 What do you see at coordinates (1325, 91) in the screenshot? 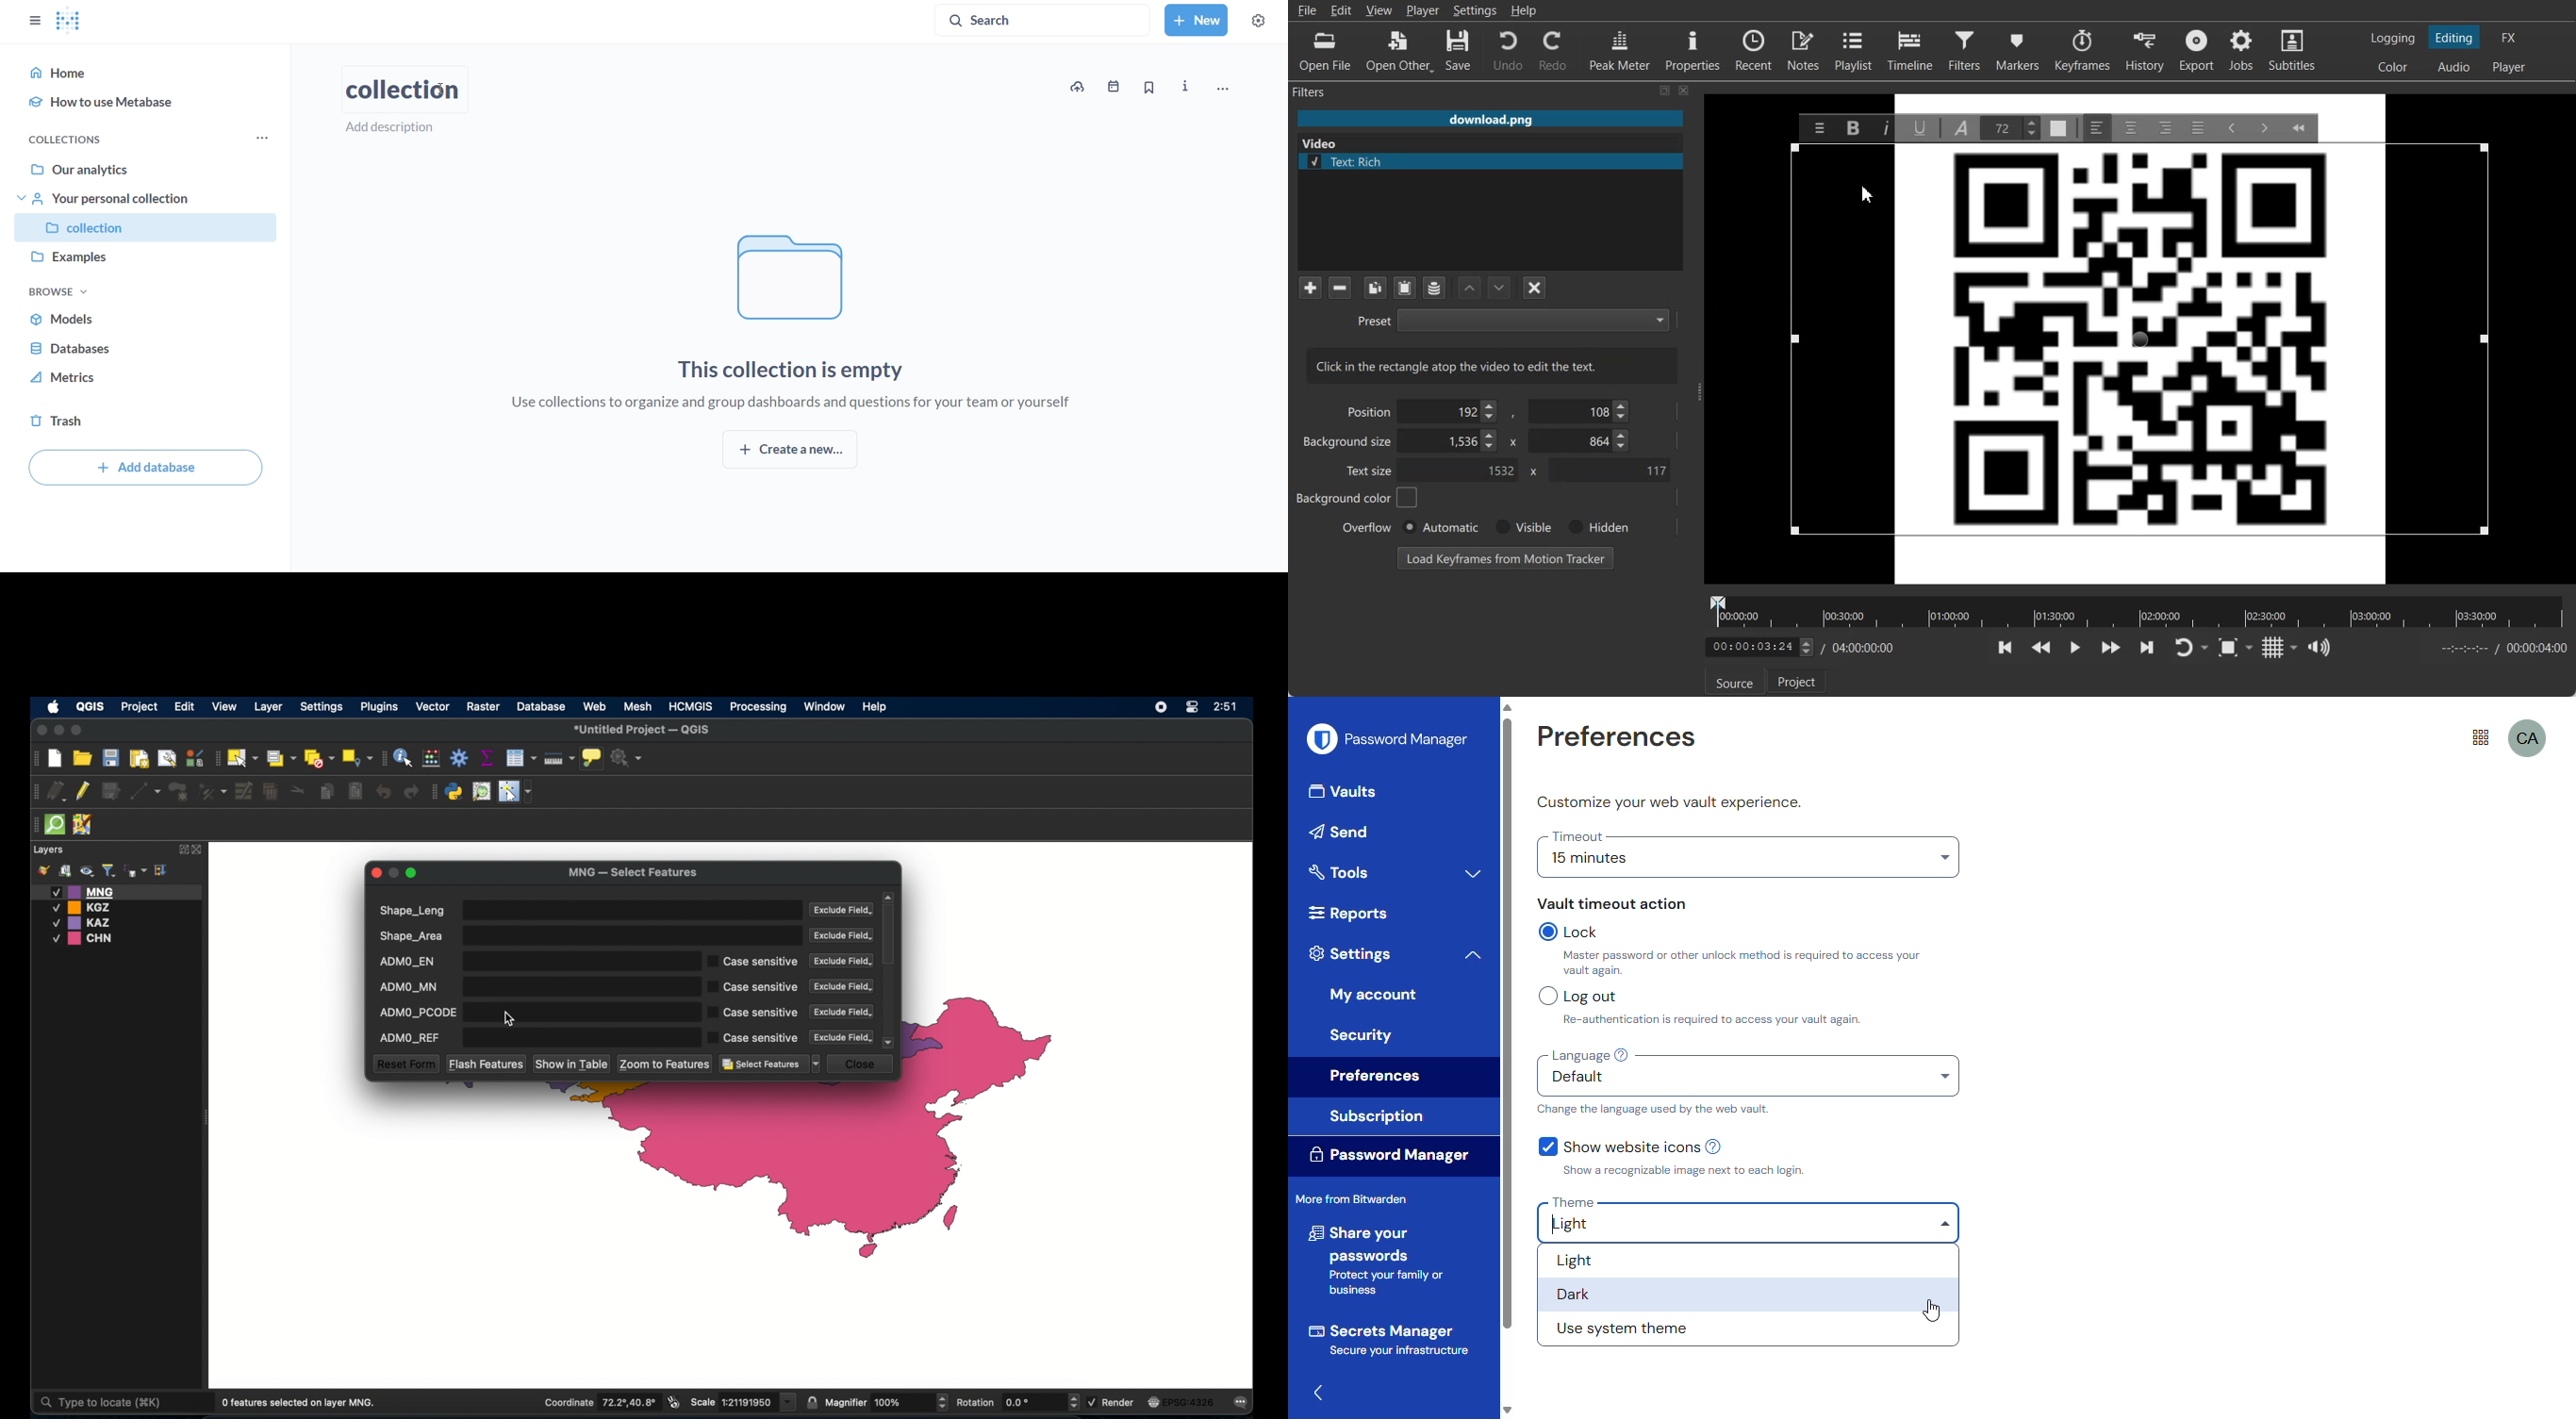
I see `Filters` at bounding box center [1325, 91].